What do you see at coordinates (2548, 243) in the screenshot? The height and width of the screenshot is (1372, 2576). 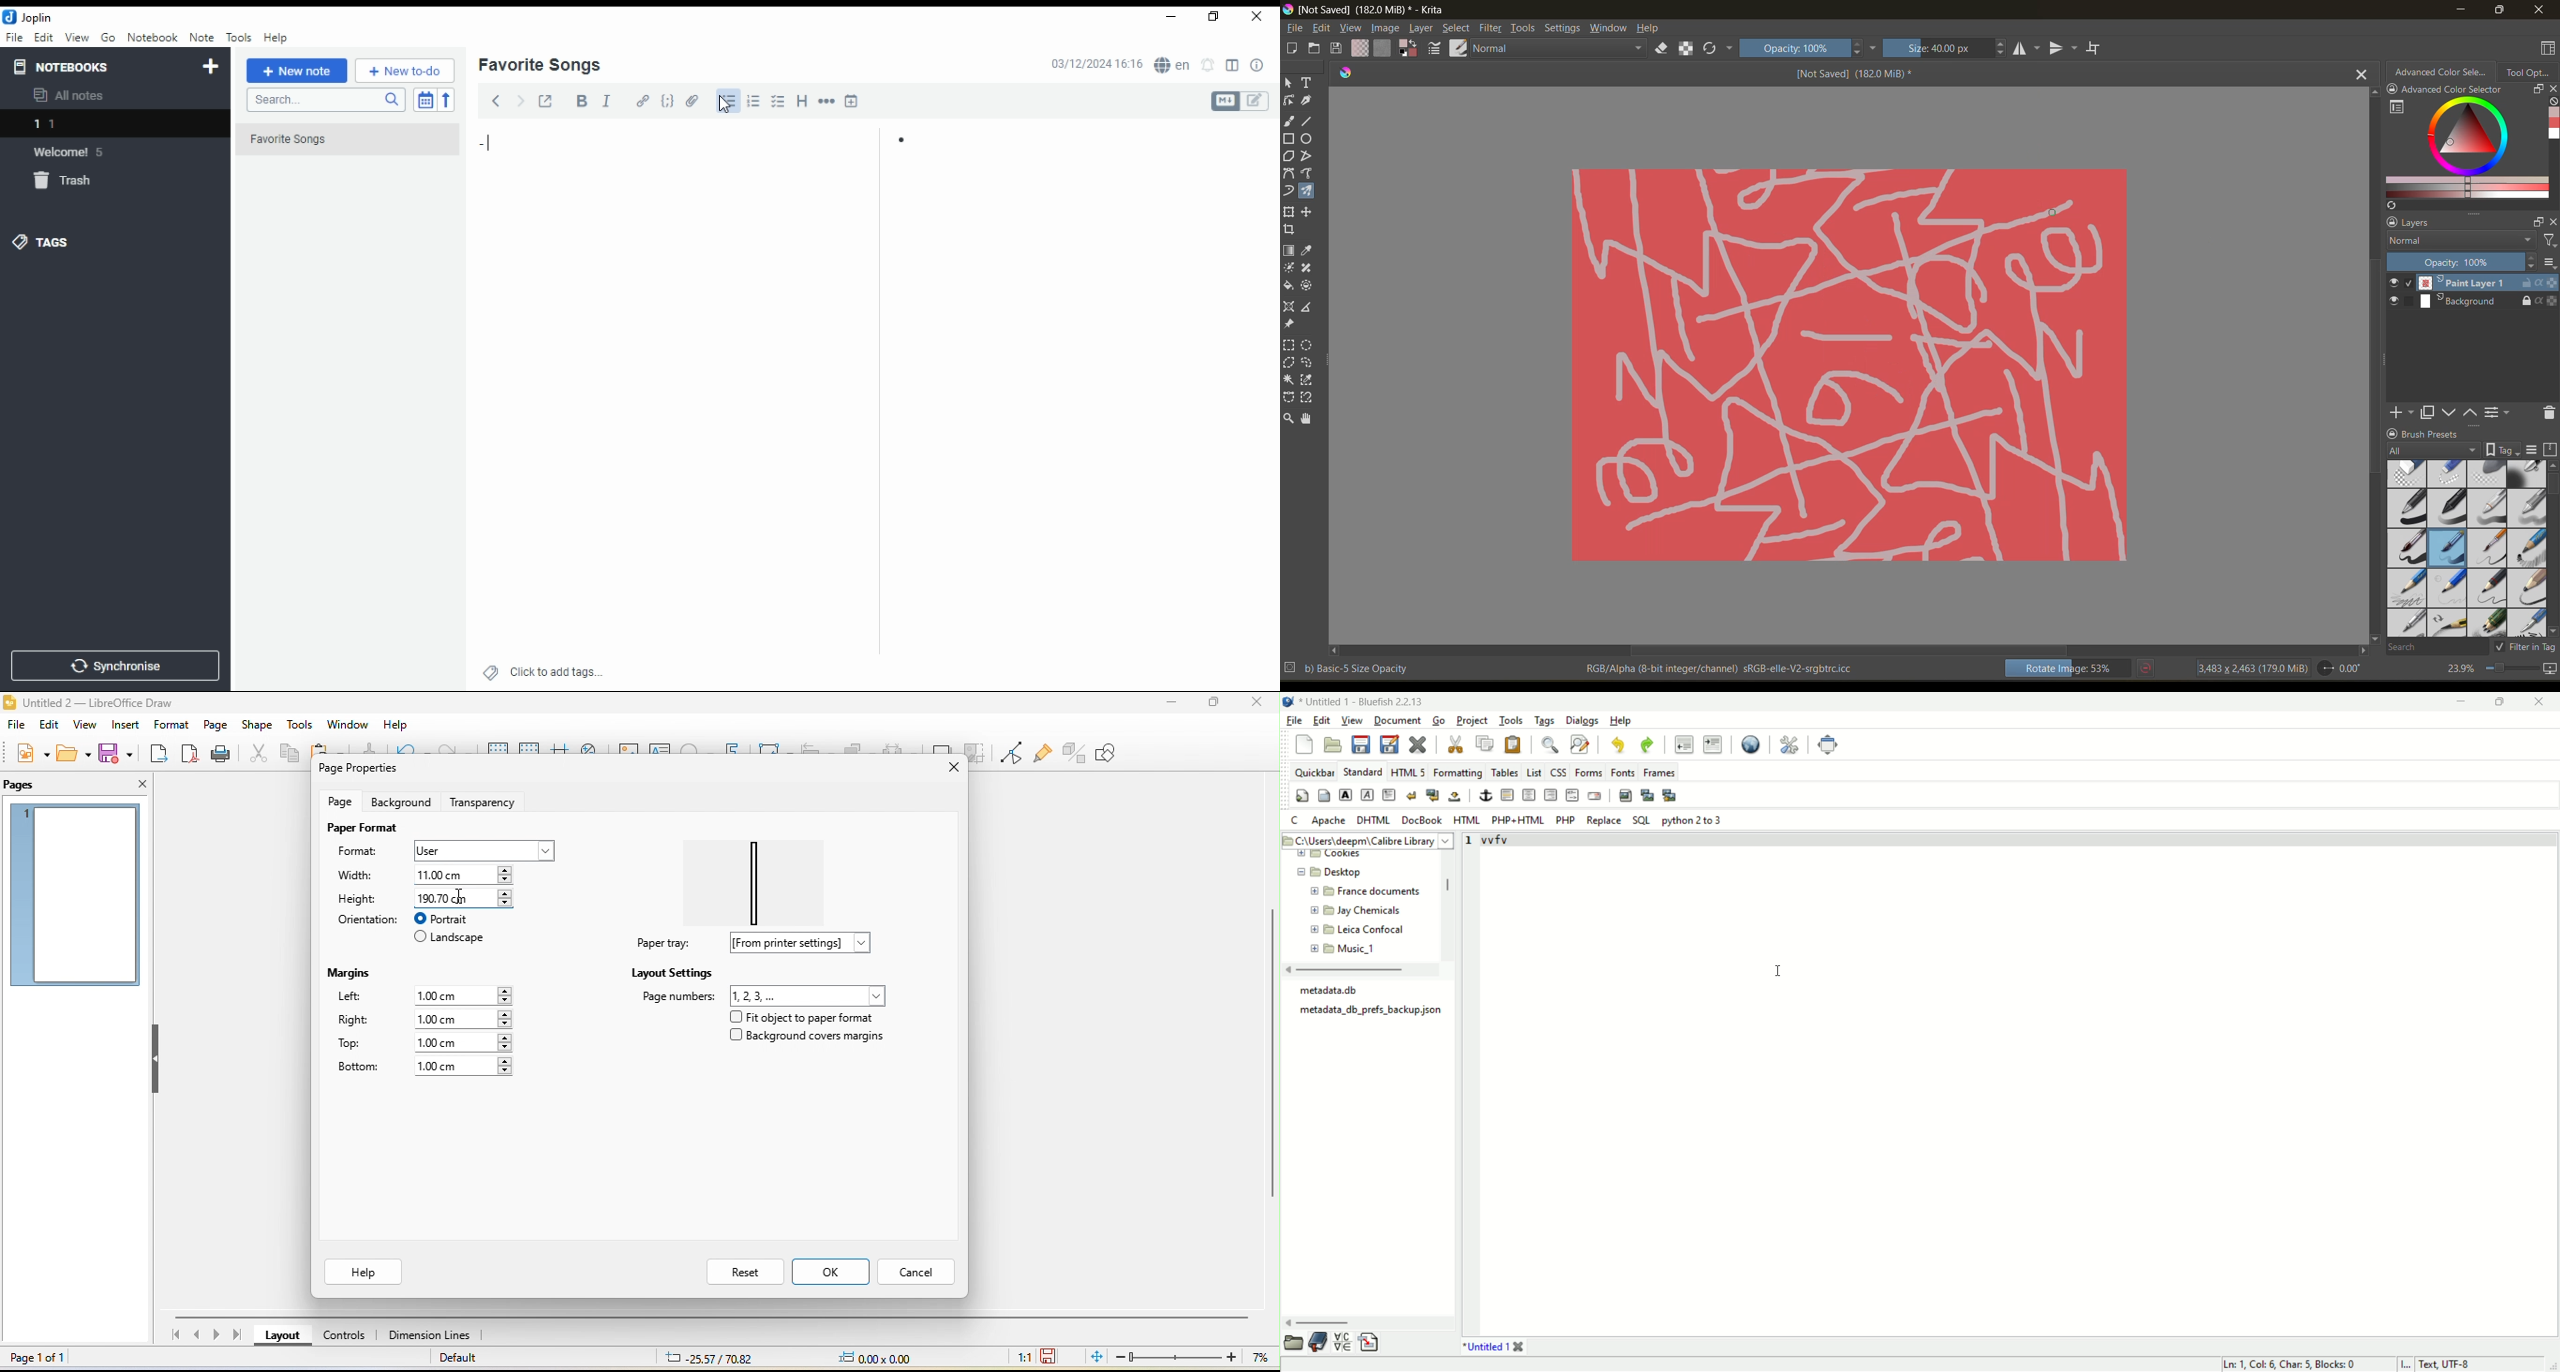 I see `filters` at bounding box center [2548, 243].